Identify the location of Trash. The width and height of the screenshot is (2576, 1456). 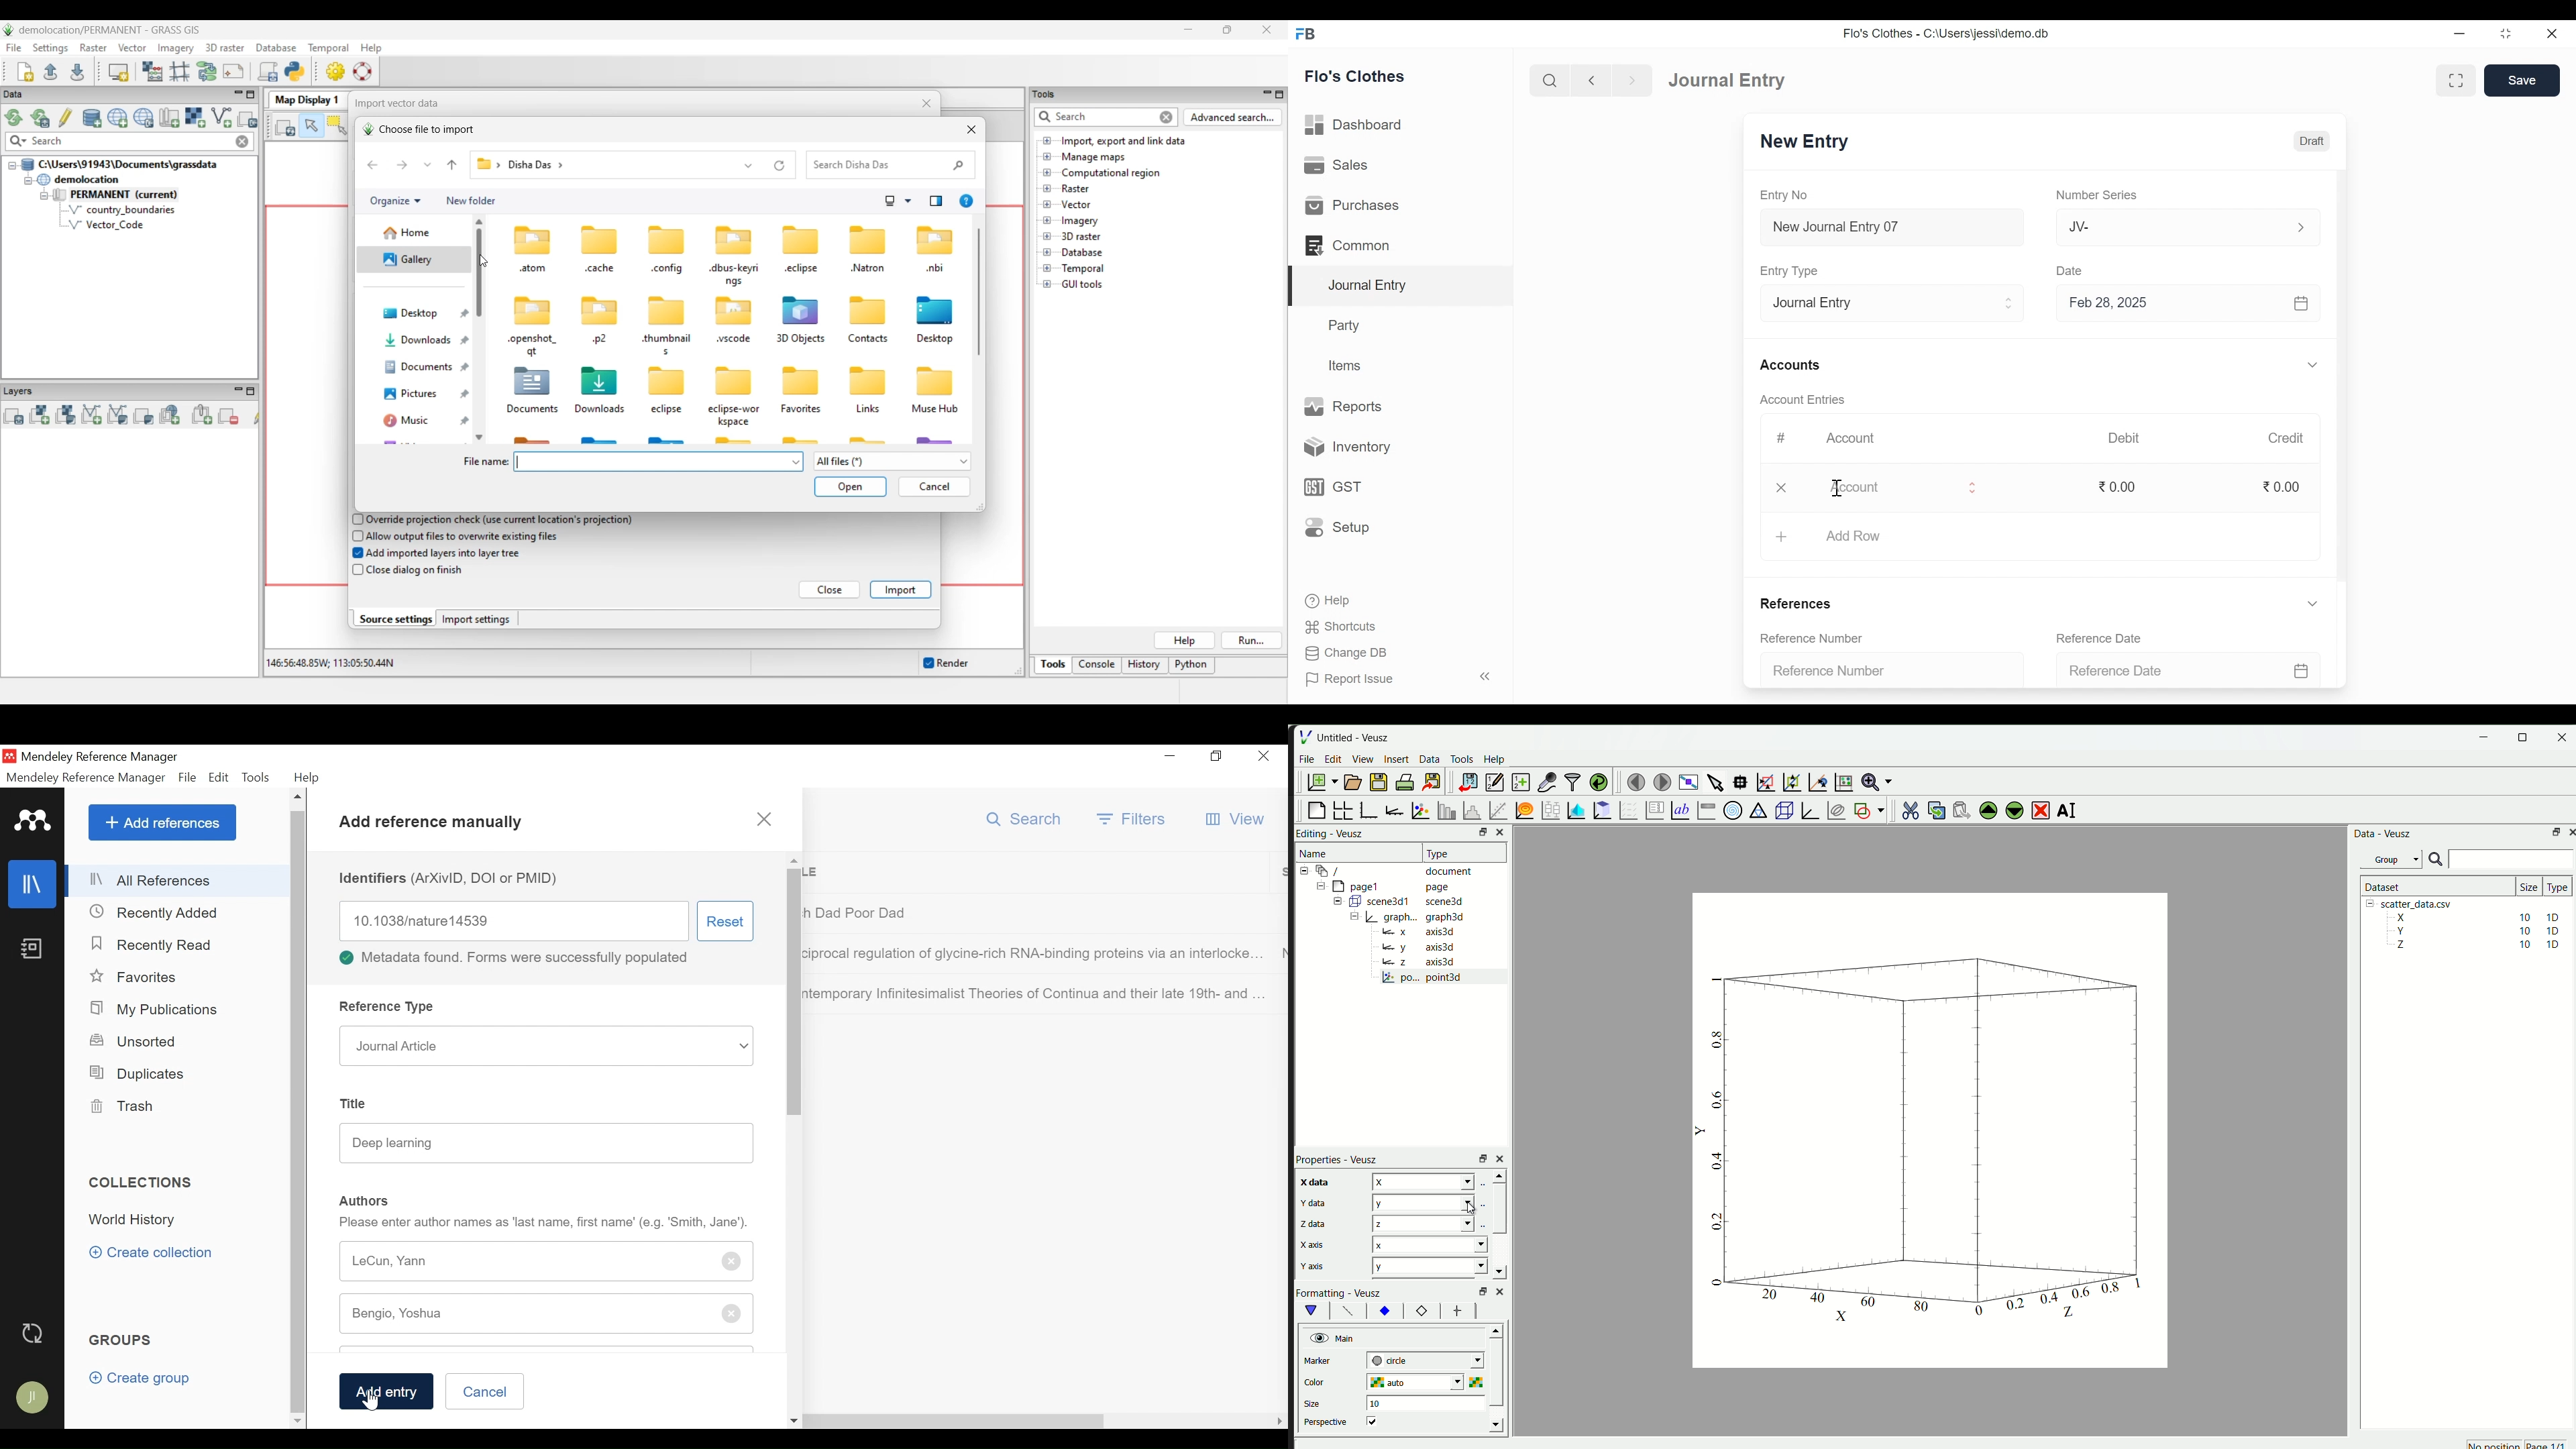
(123, 1107).